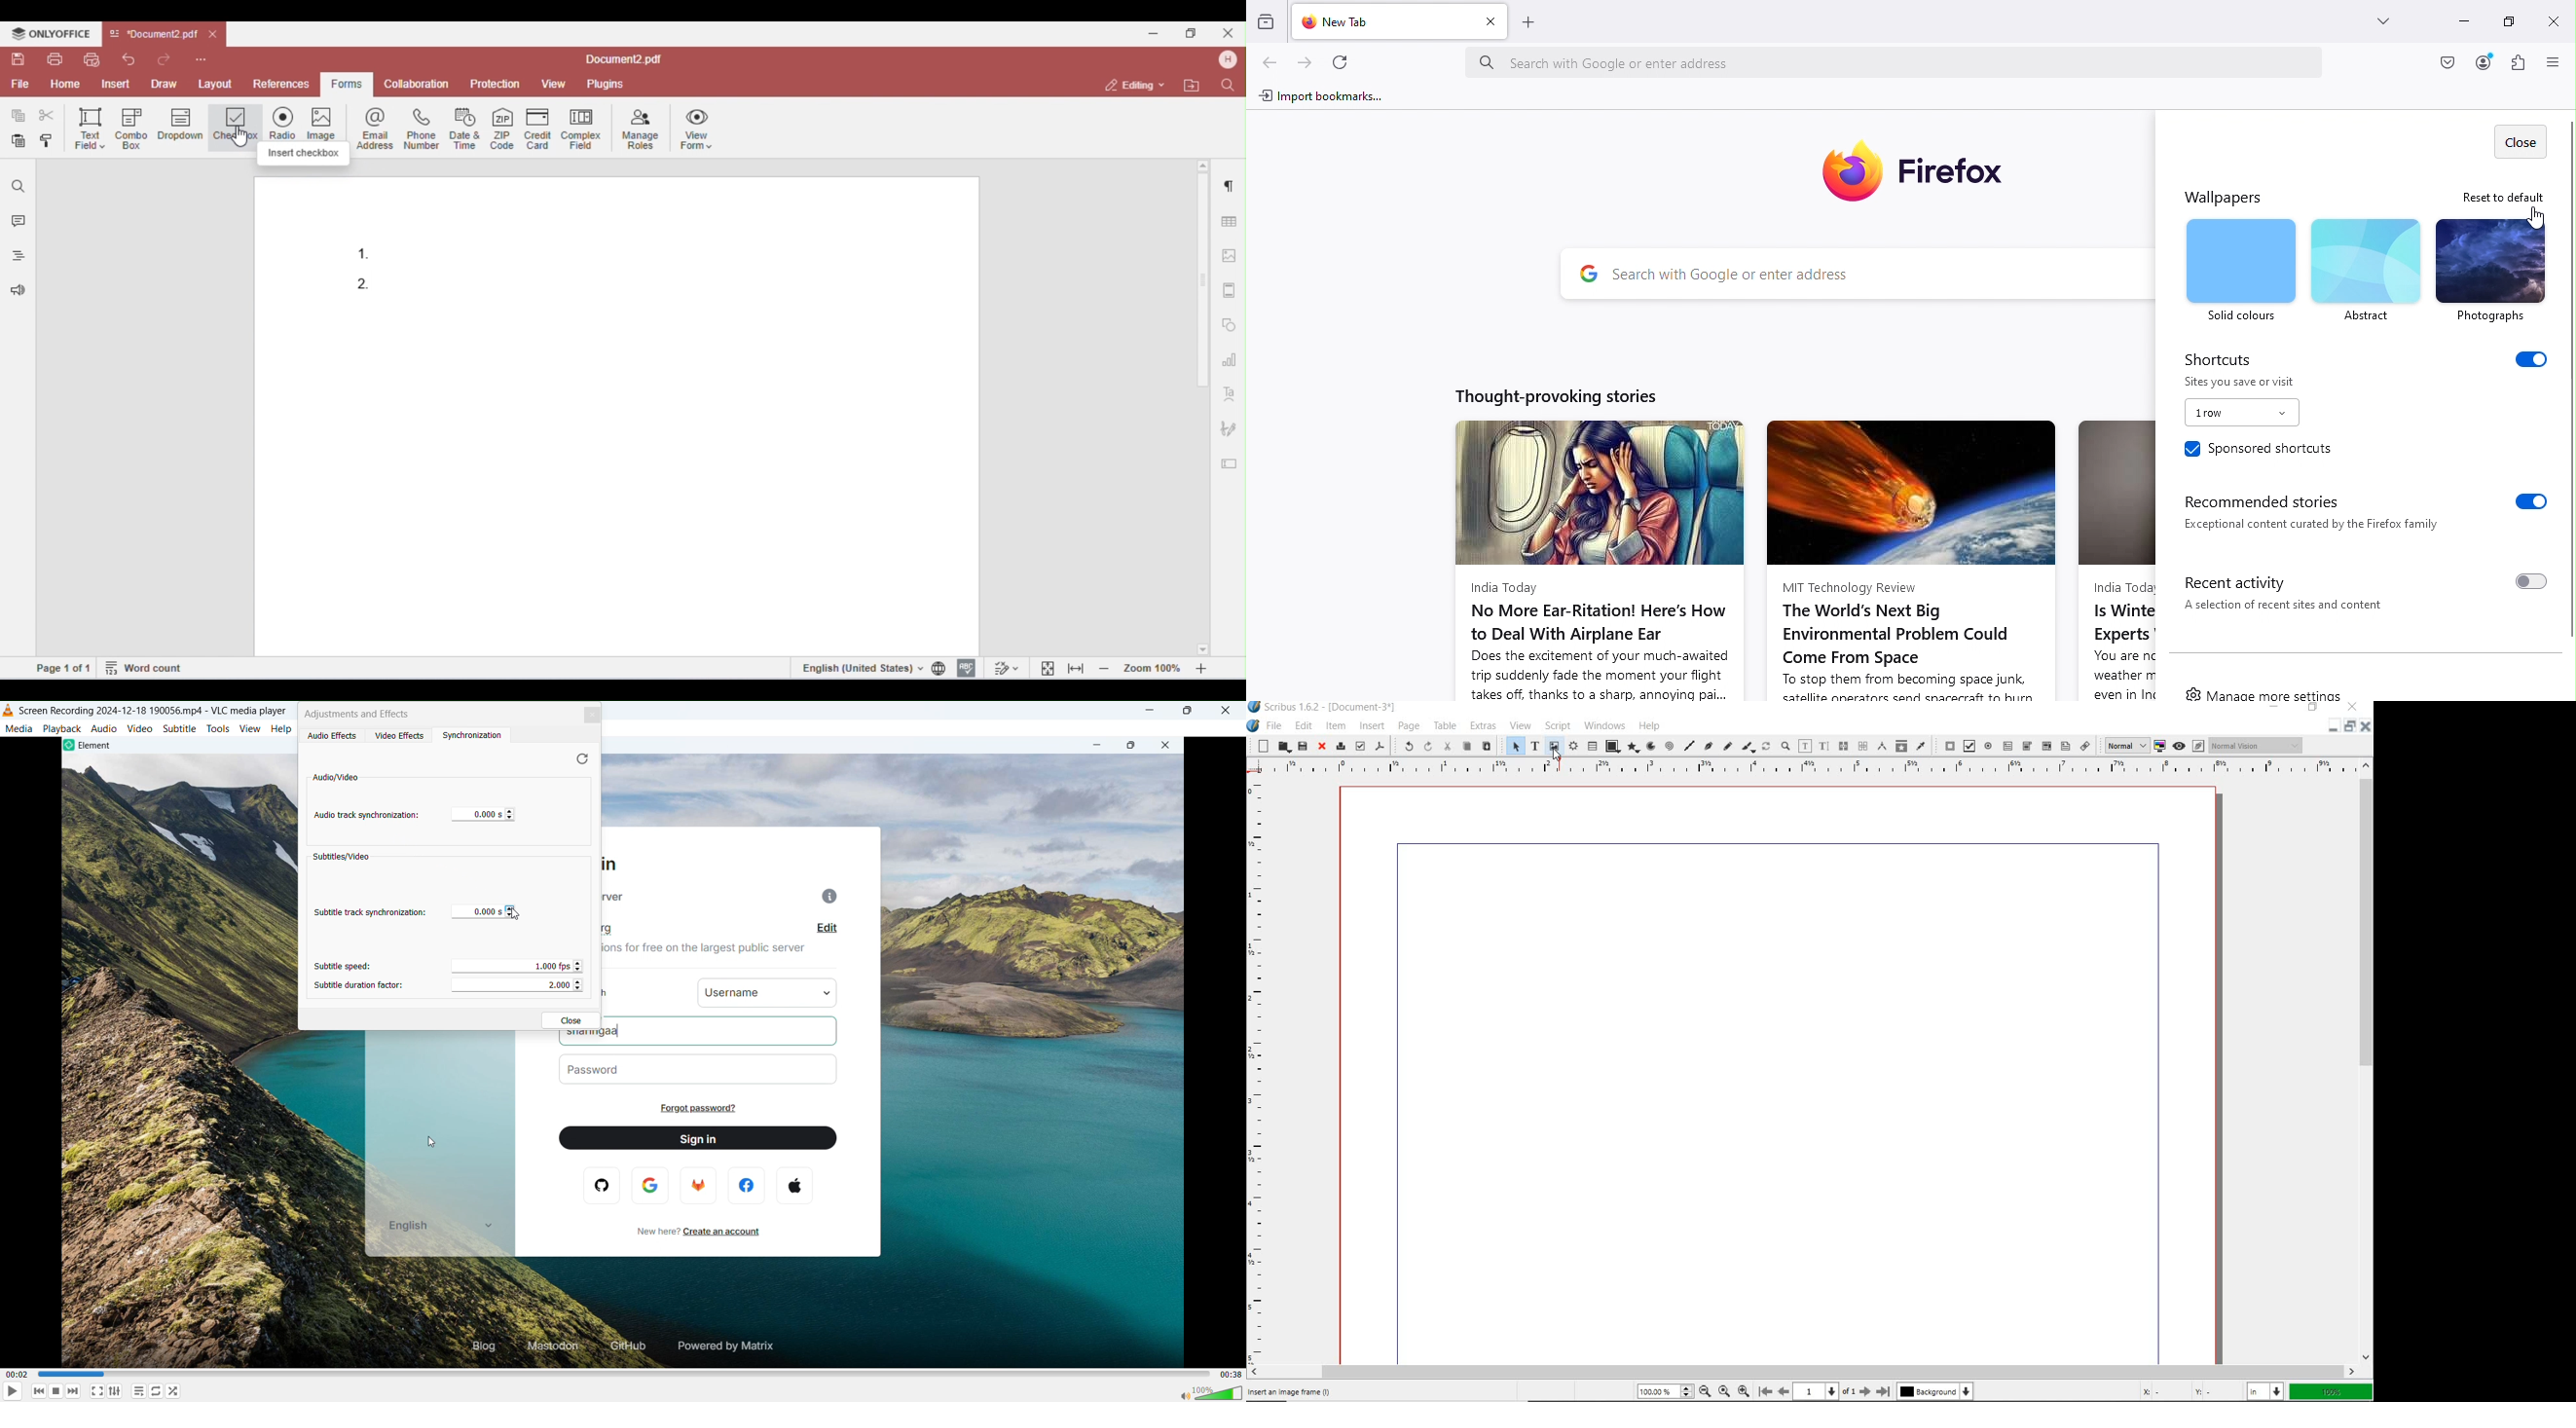 This screenshot has height=1428, width=2576. What do you see at coordinates (515, 985) in the screenshot?
I see `adjust subtitle duration factor` at bounding box center [515, 985].